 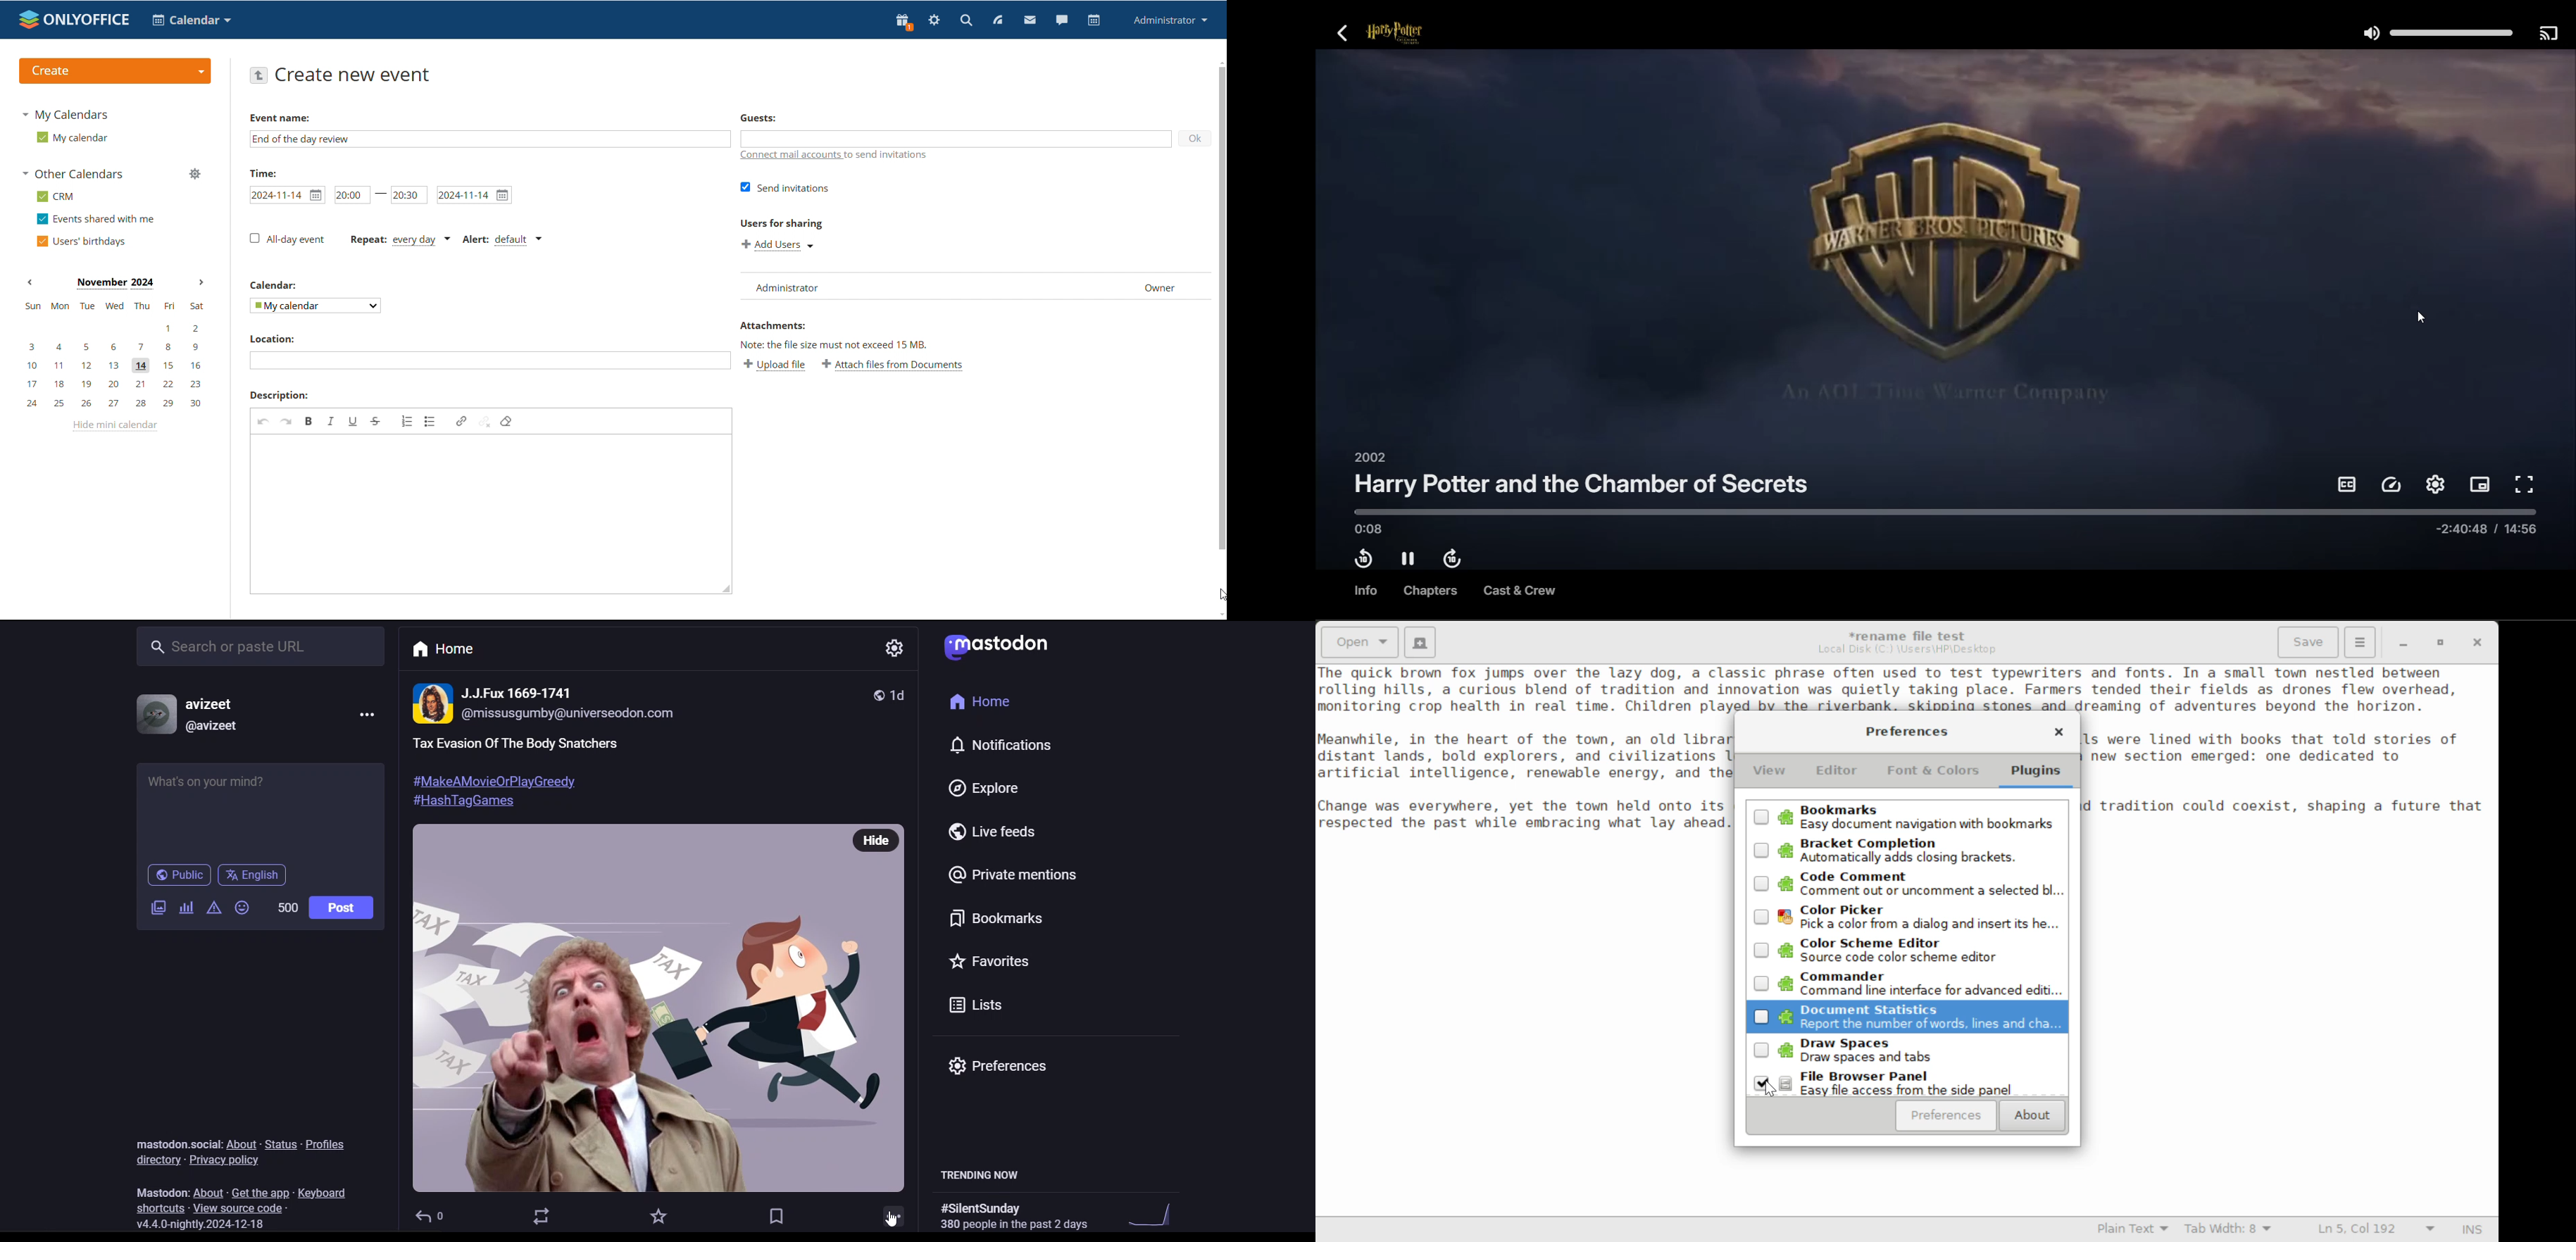 What do you see at coordinates (433, 704) in the screenshot?
I see `profile picture` at bounding box center [433, 704].